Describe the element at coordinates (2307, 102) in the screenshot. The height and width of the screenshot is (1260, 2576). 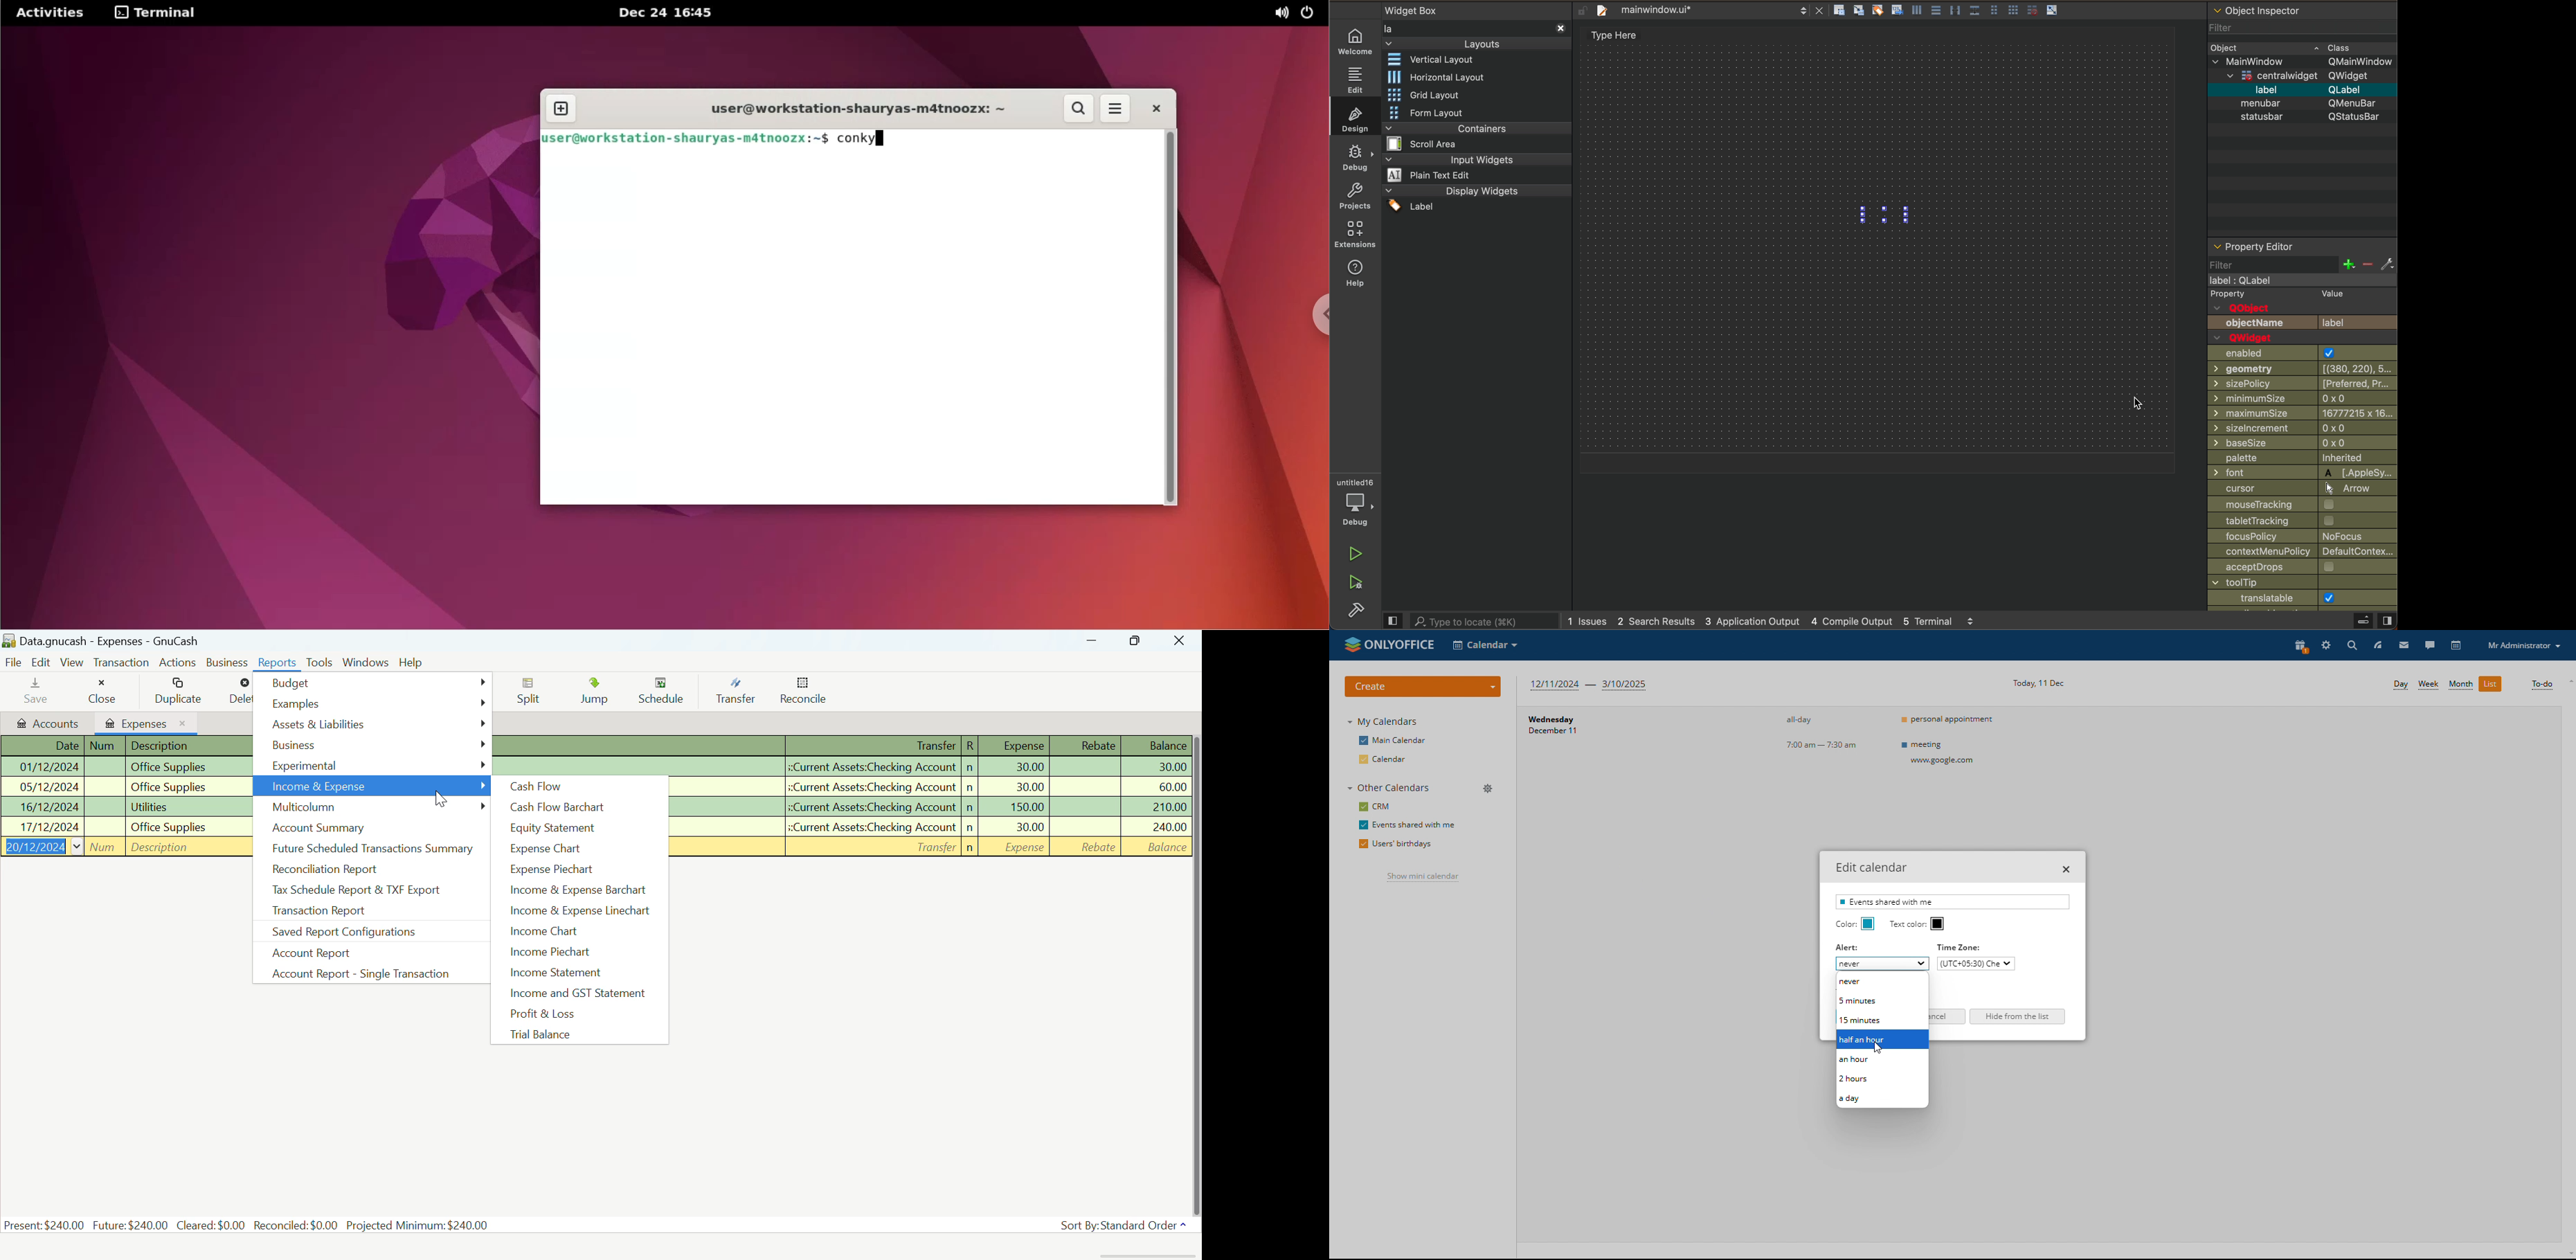
I see `menbar` at that location.